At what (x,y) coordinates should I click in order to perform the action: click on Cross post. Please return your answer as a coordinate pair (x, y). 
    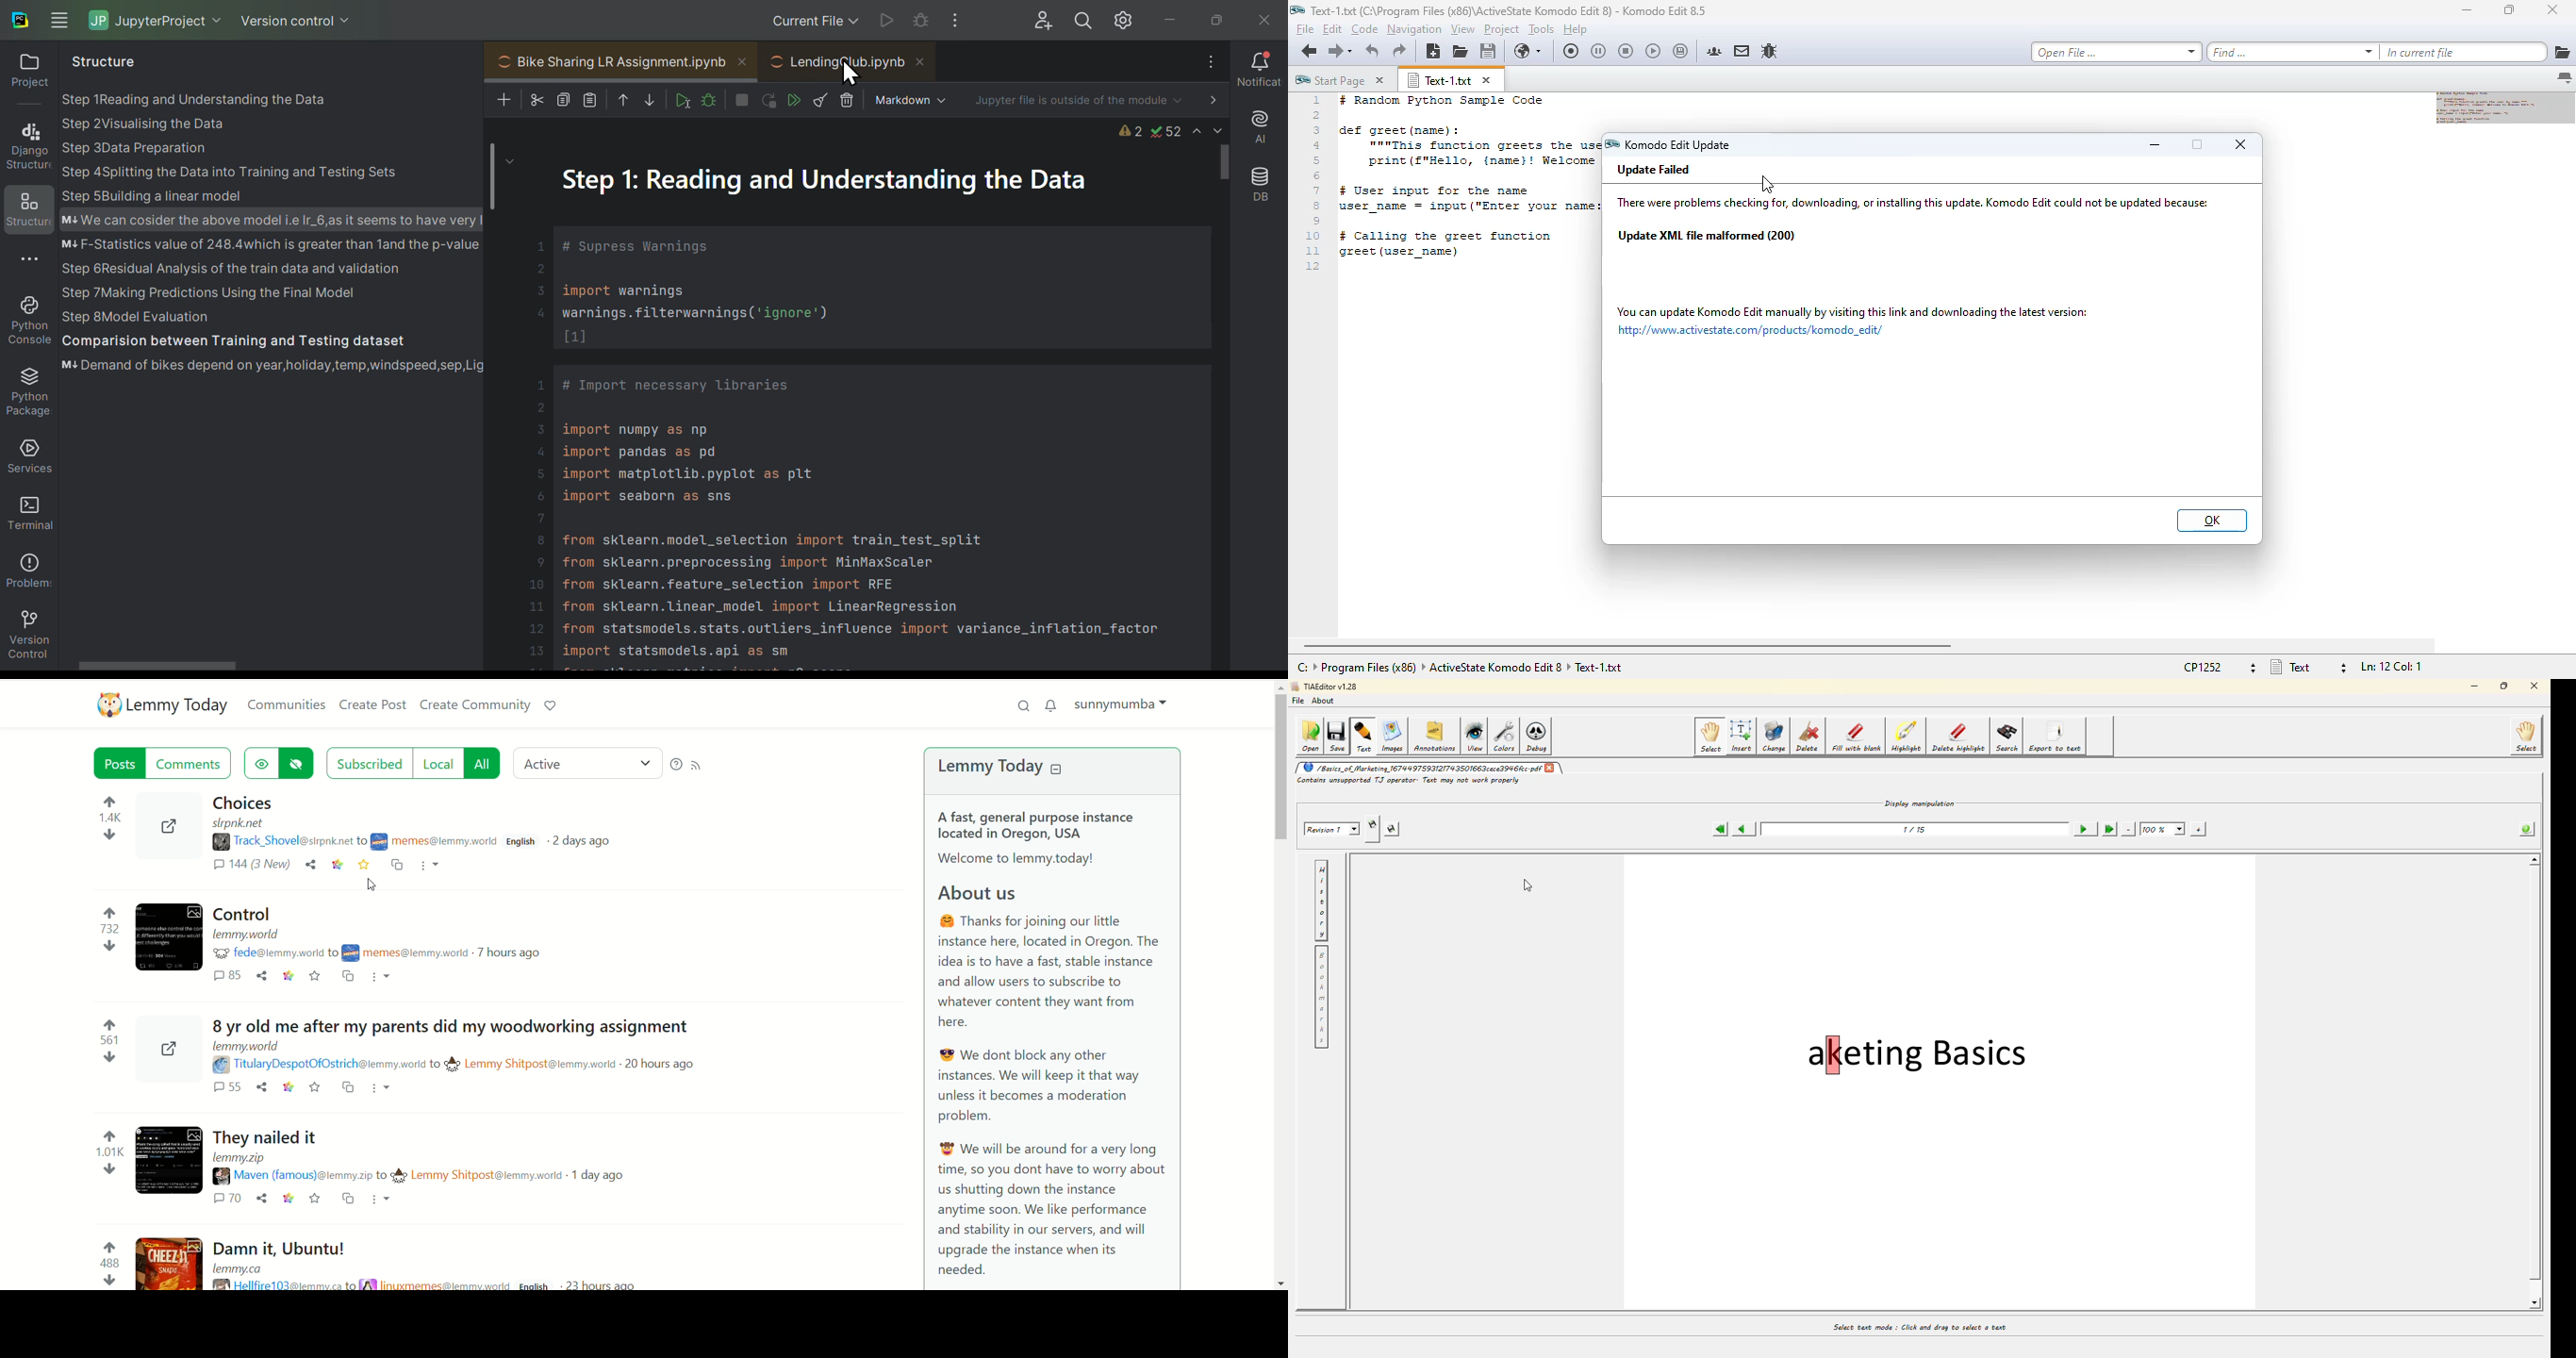
    Looking at the image, I should click on (347, 976).